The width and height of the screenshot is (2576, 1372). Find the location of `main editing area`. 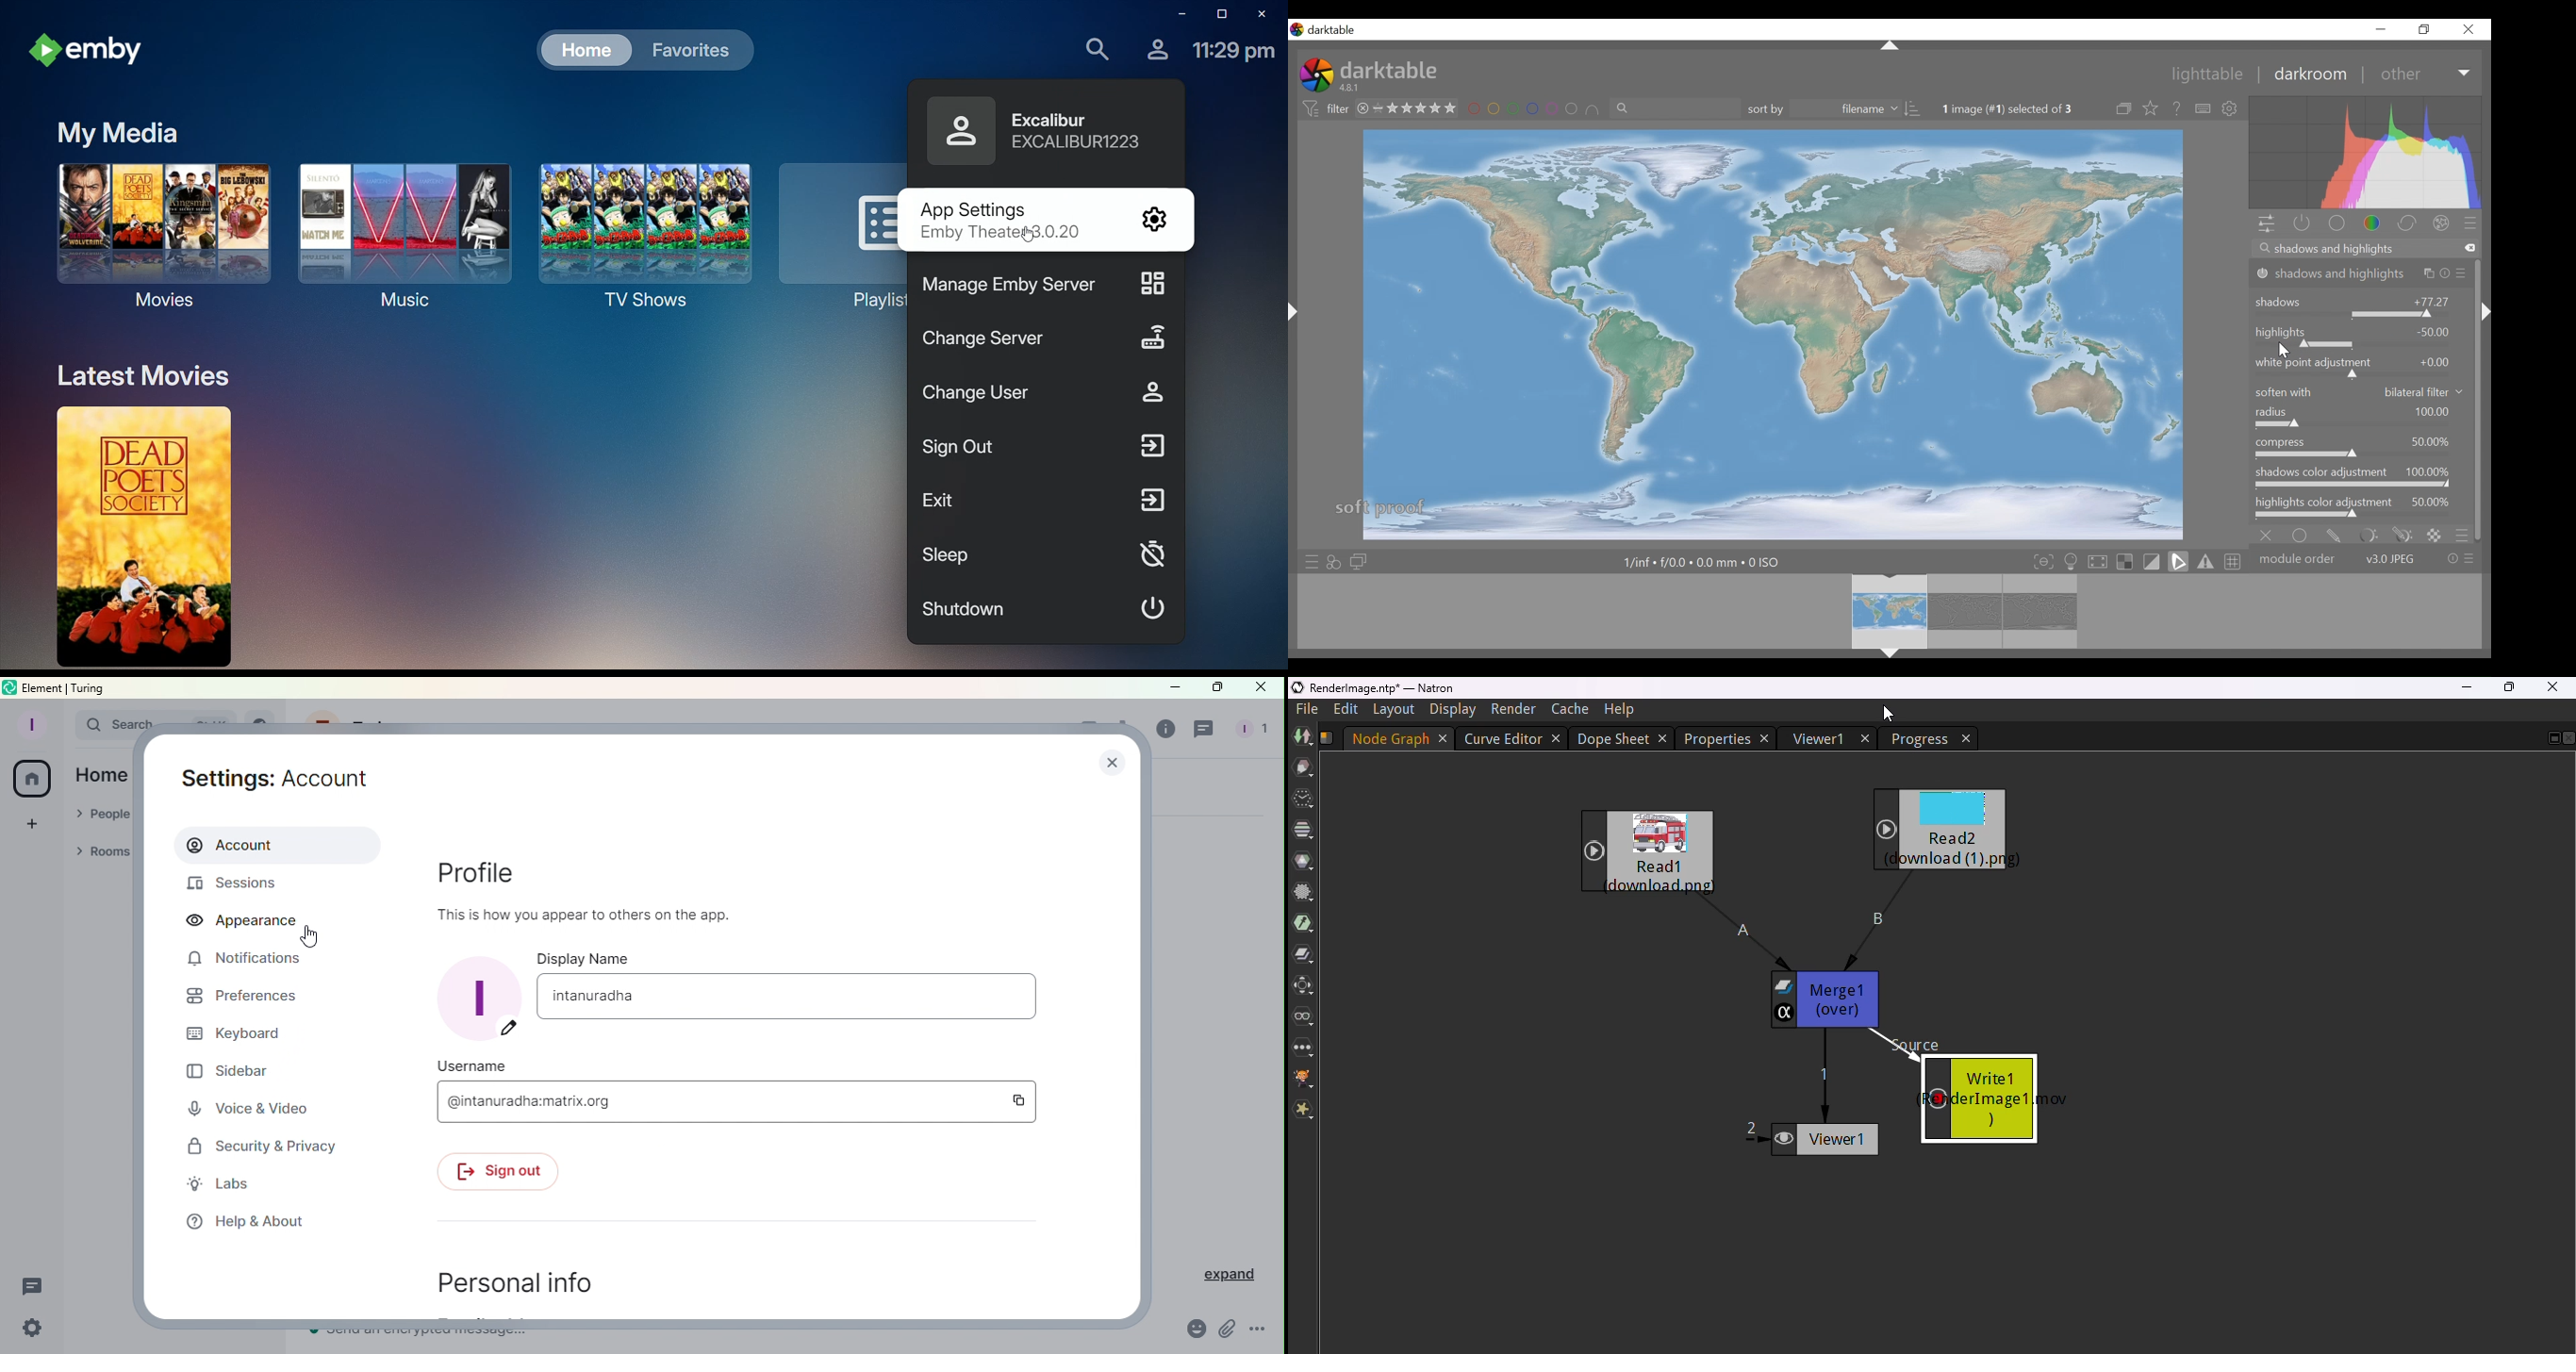

main editing area is located at coordinates (1770, 333).